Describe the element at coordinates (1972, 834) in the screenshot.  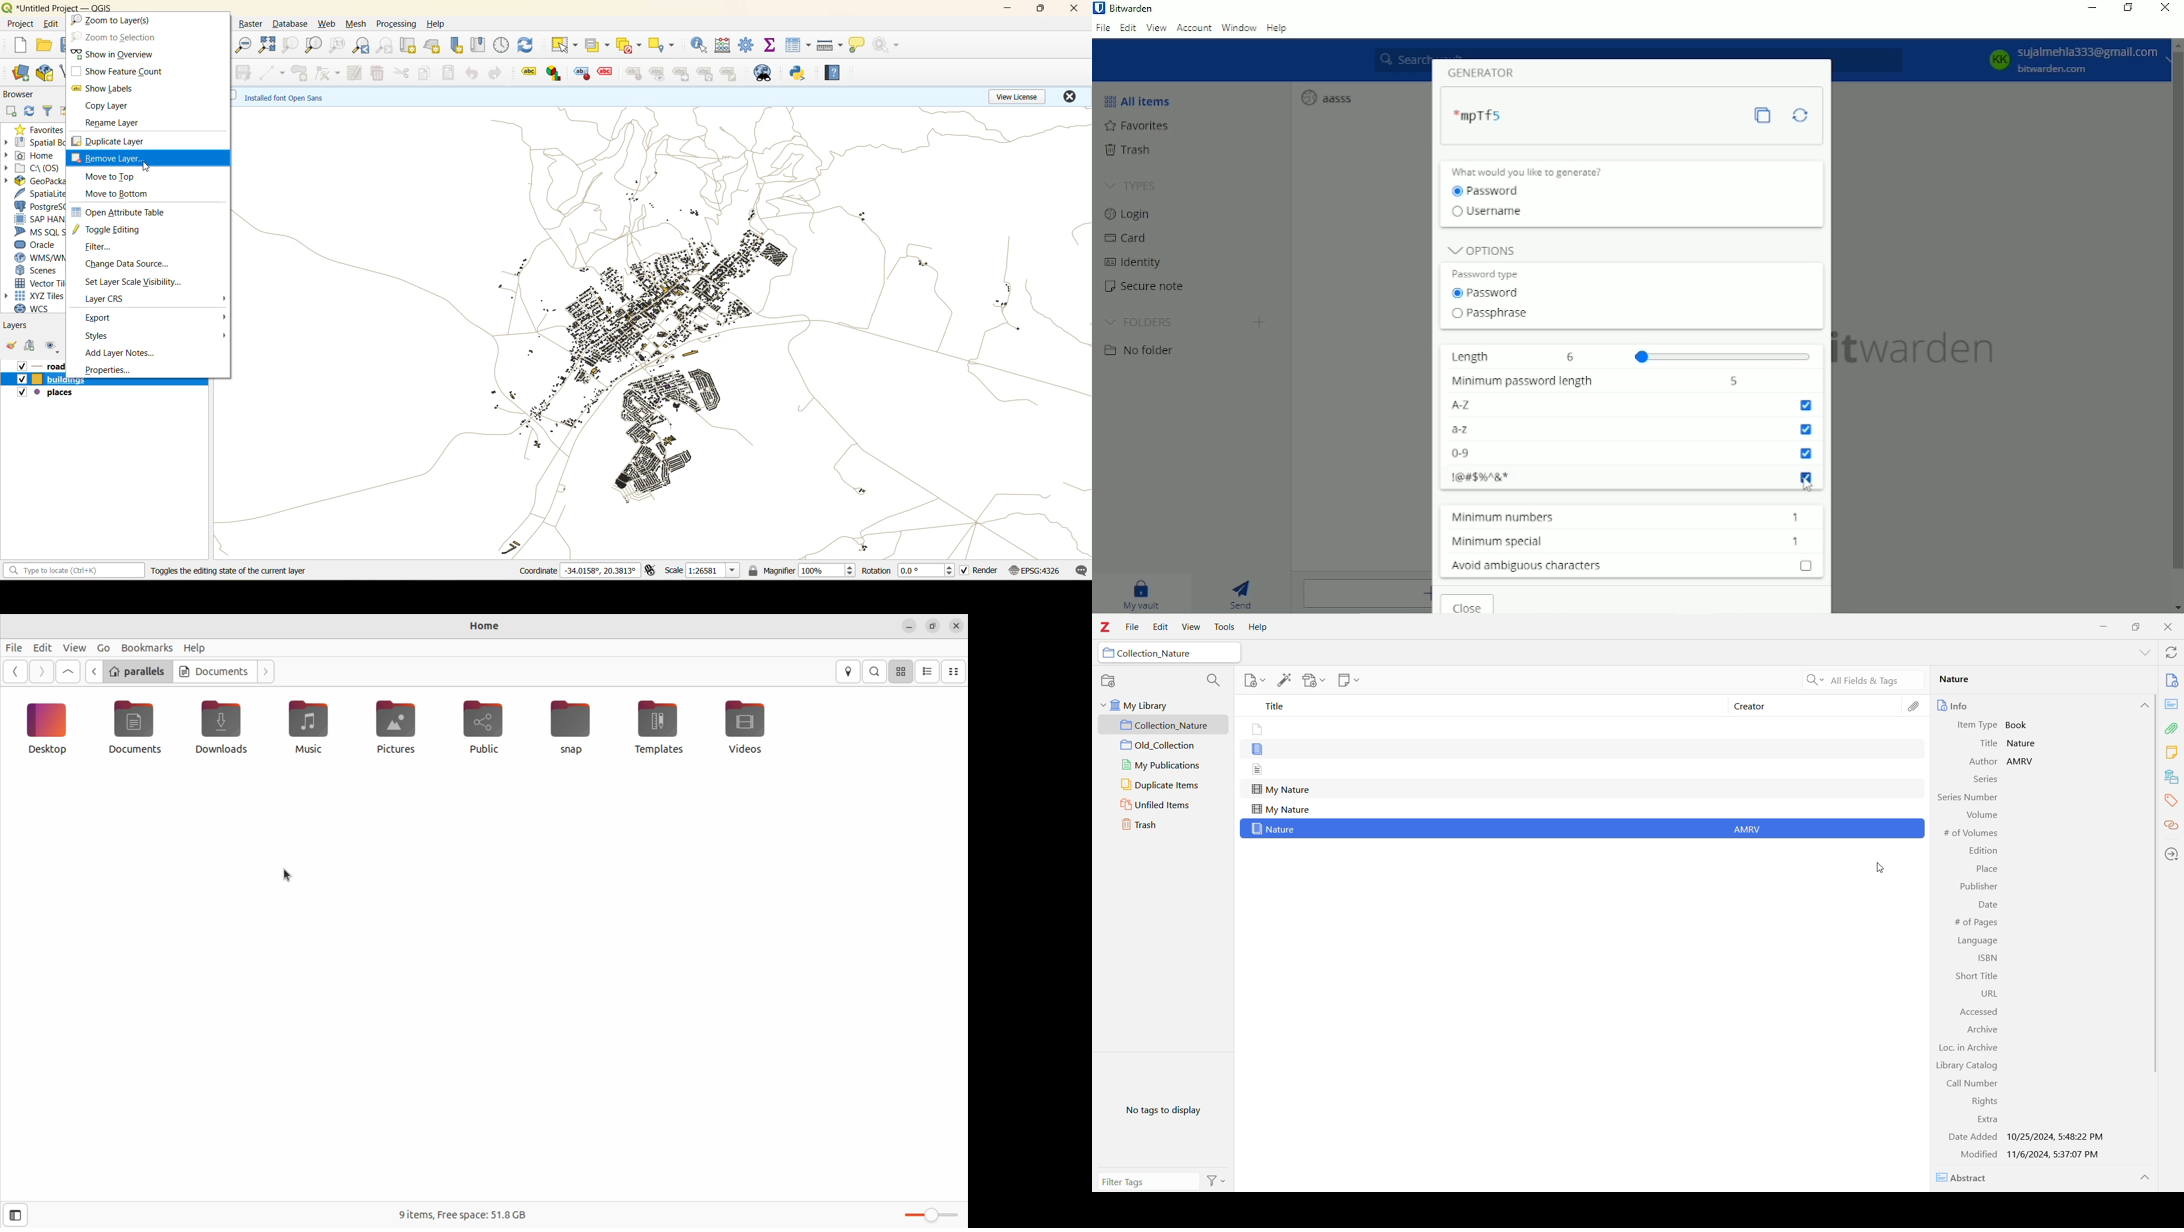
I see `# of Volumes` at that location.